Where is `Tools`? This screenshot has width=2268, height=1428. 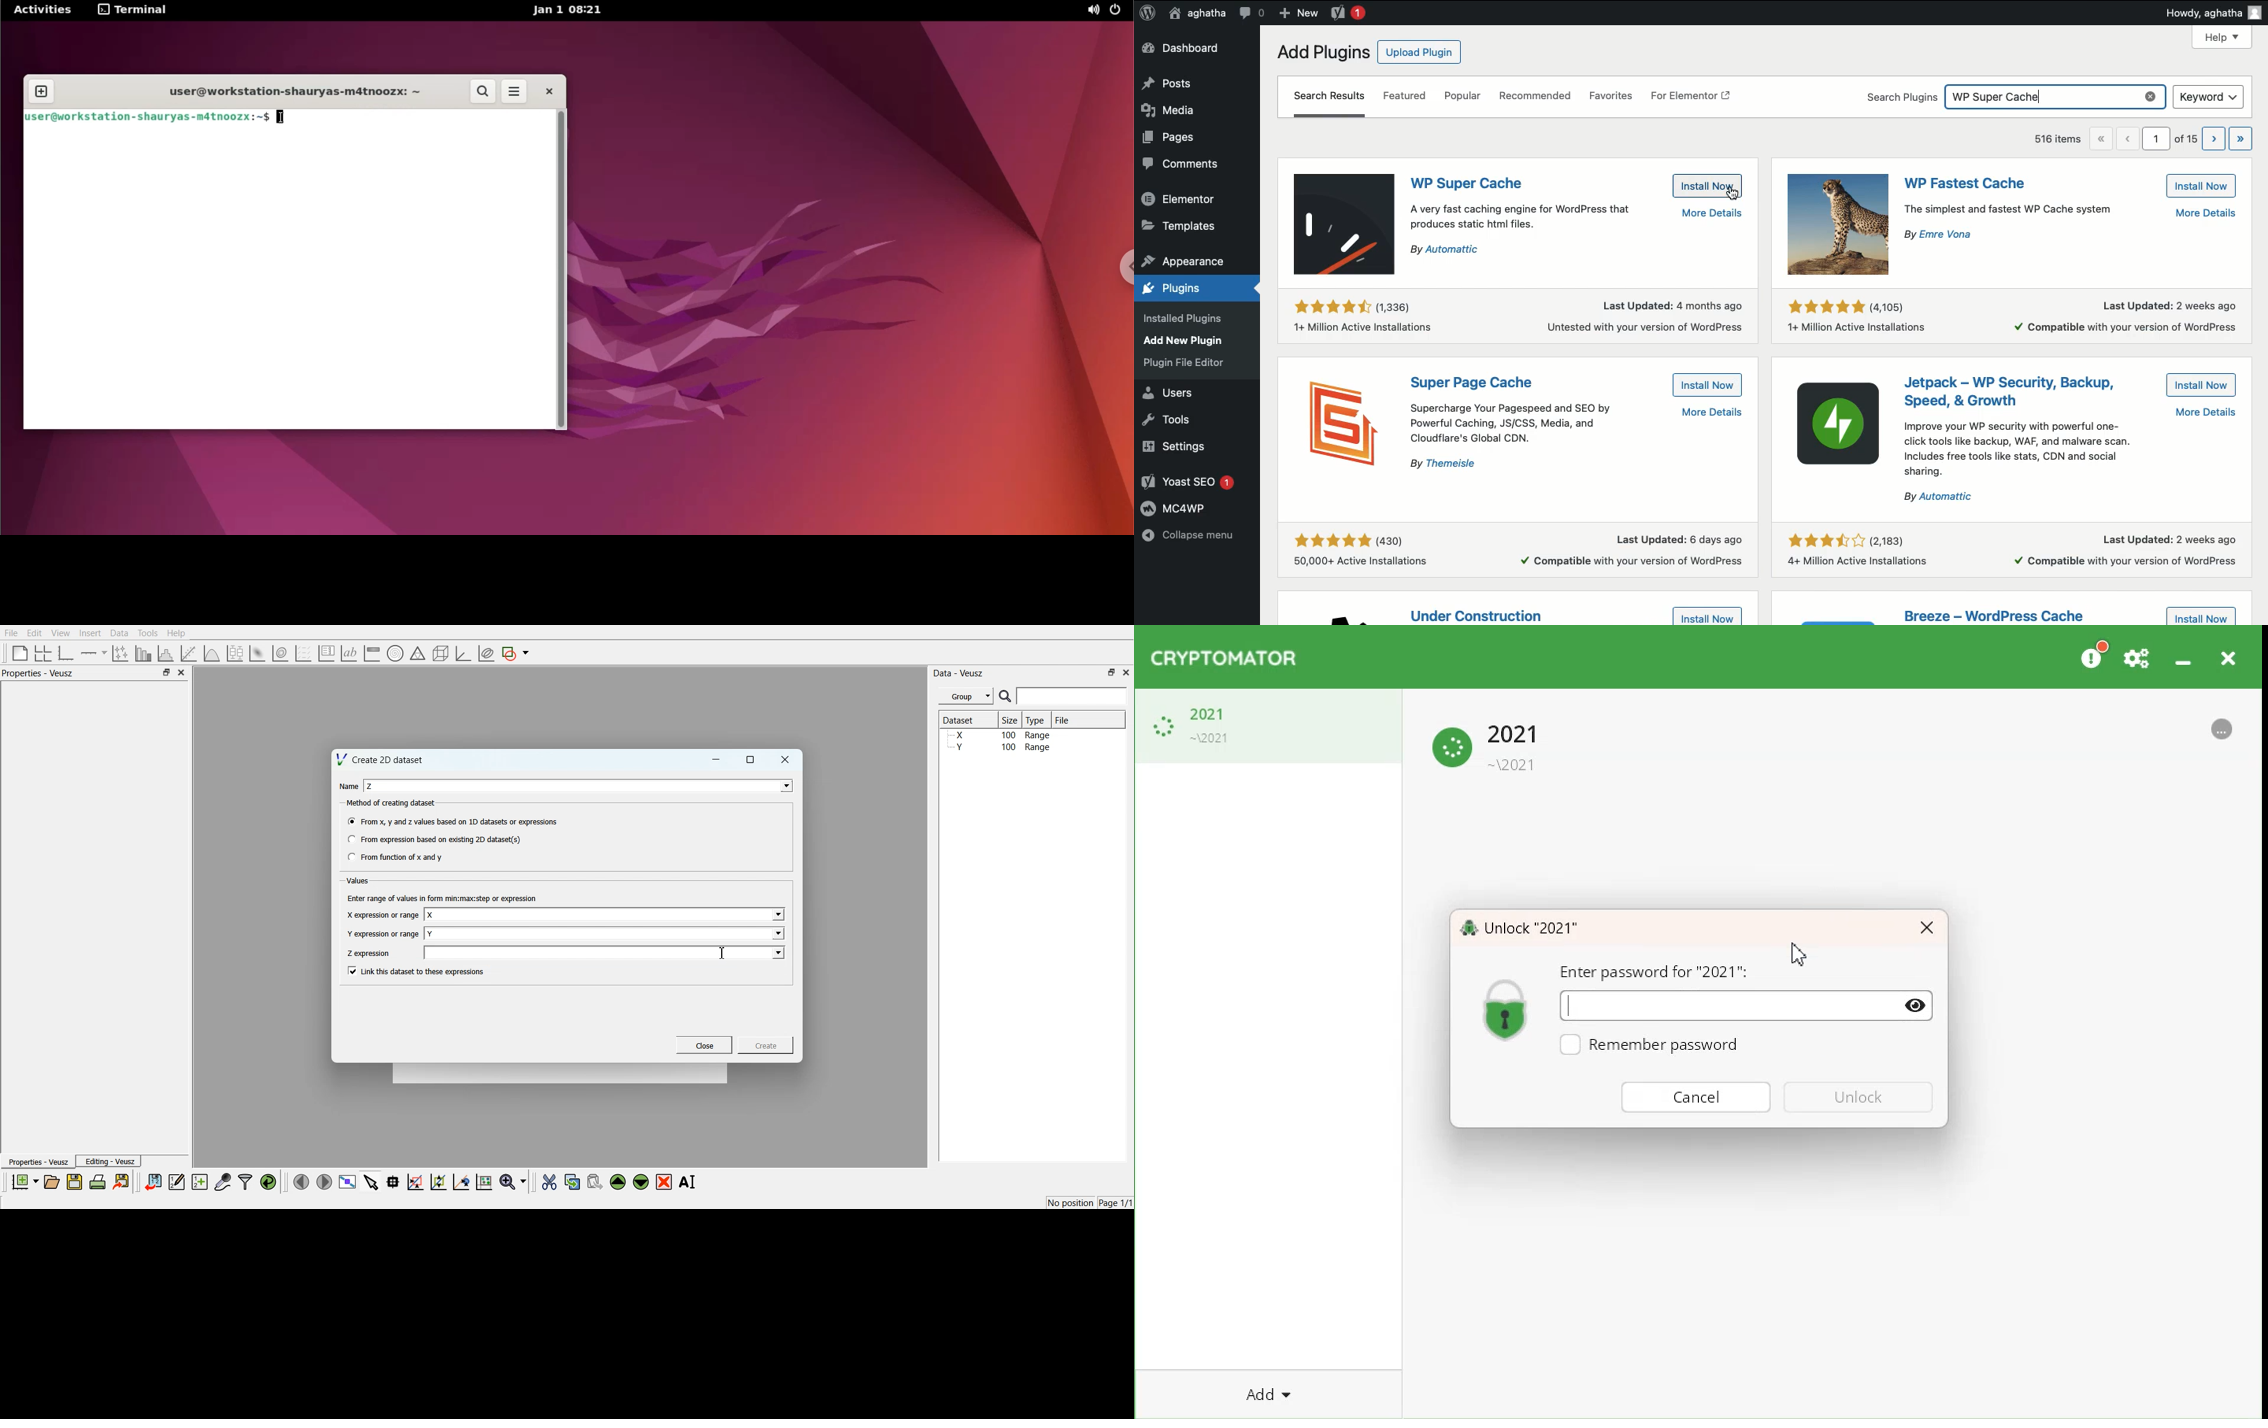 Tools is located at coordinates (1173, 421).